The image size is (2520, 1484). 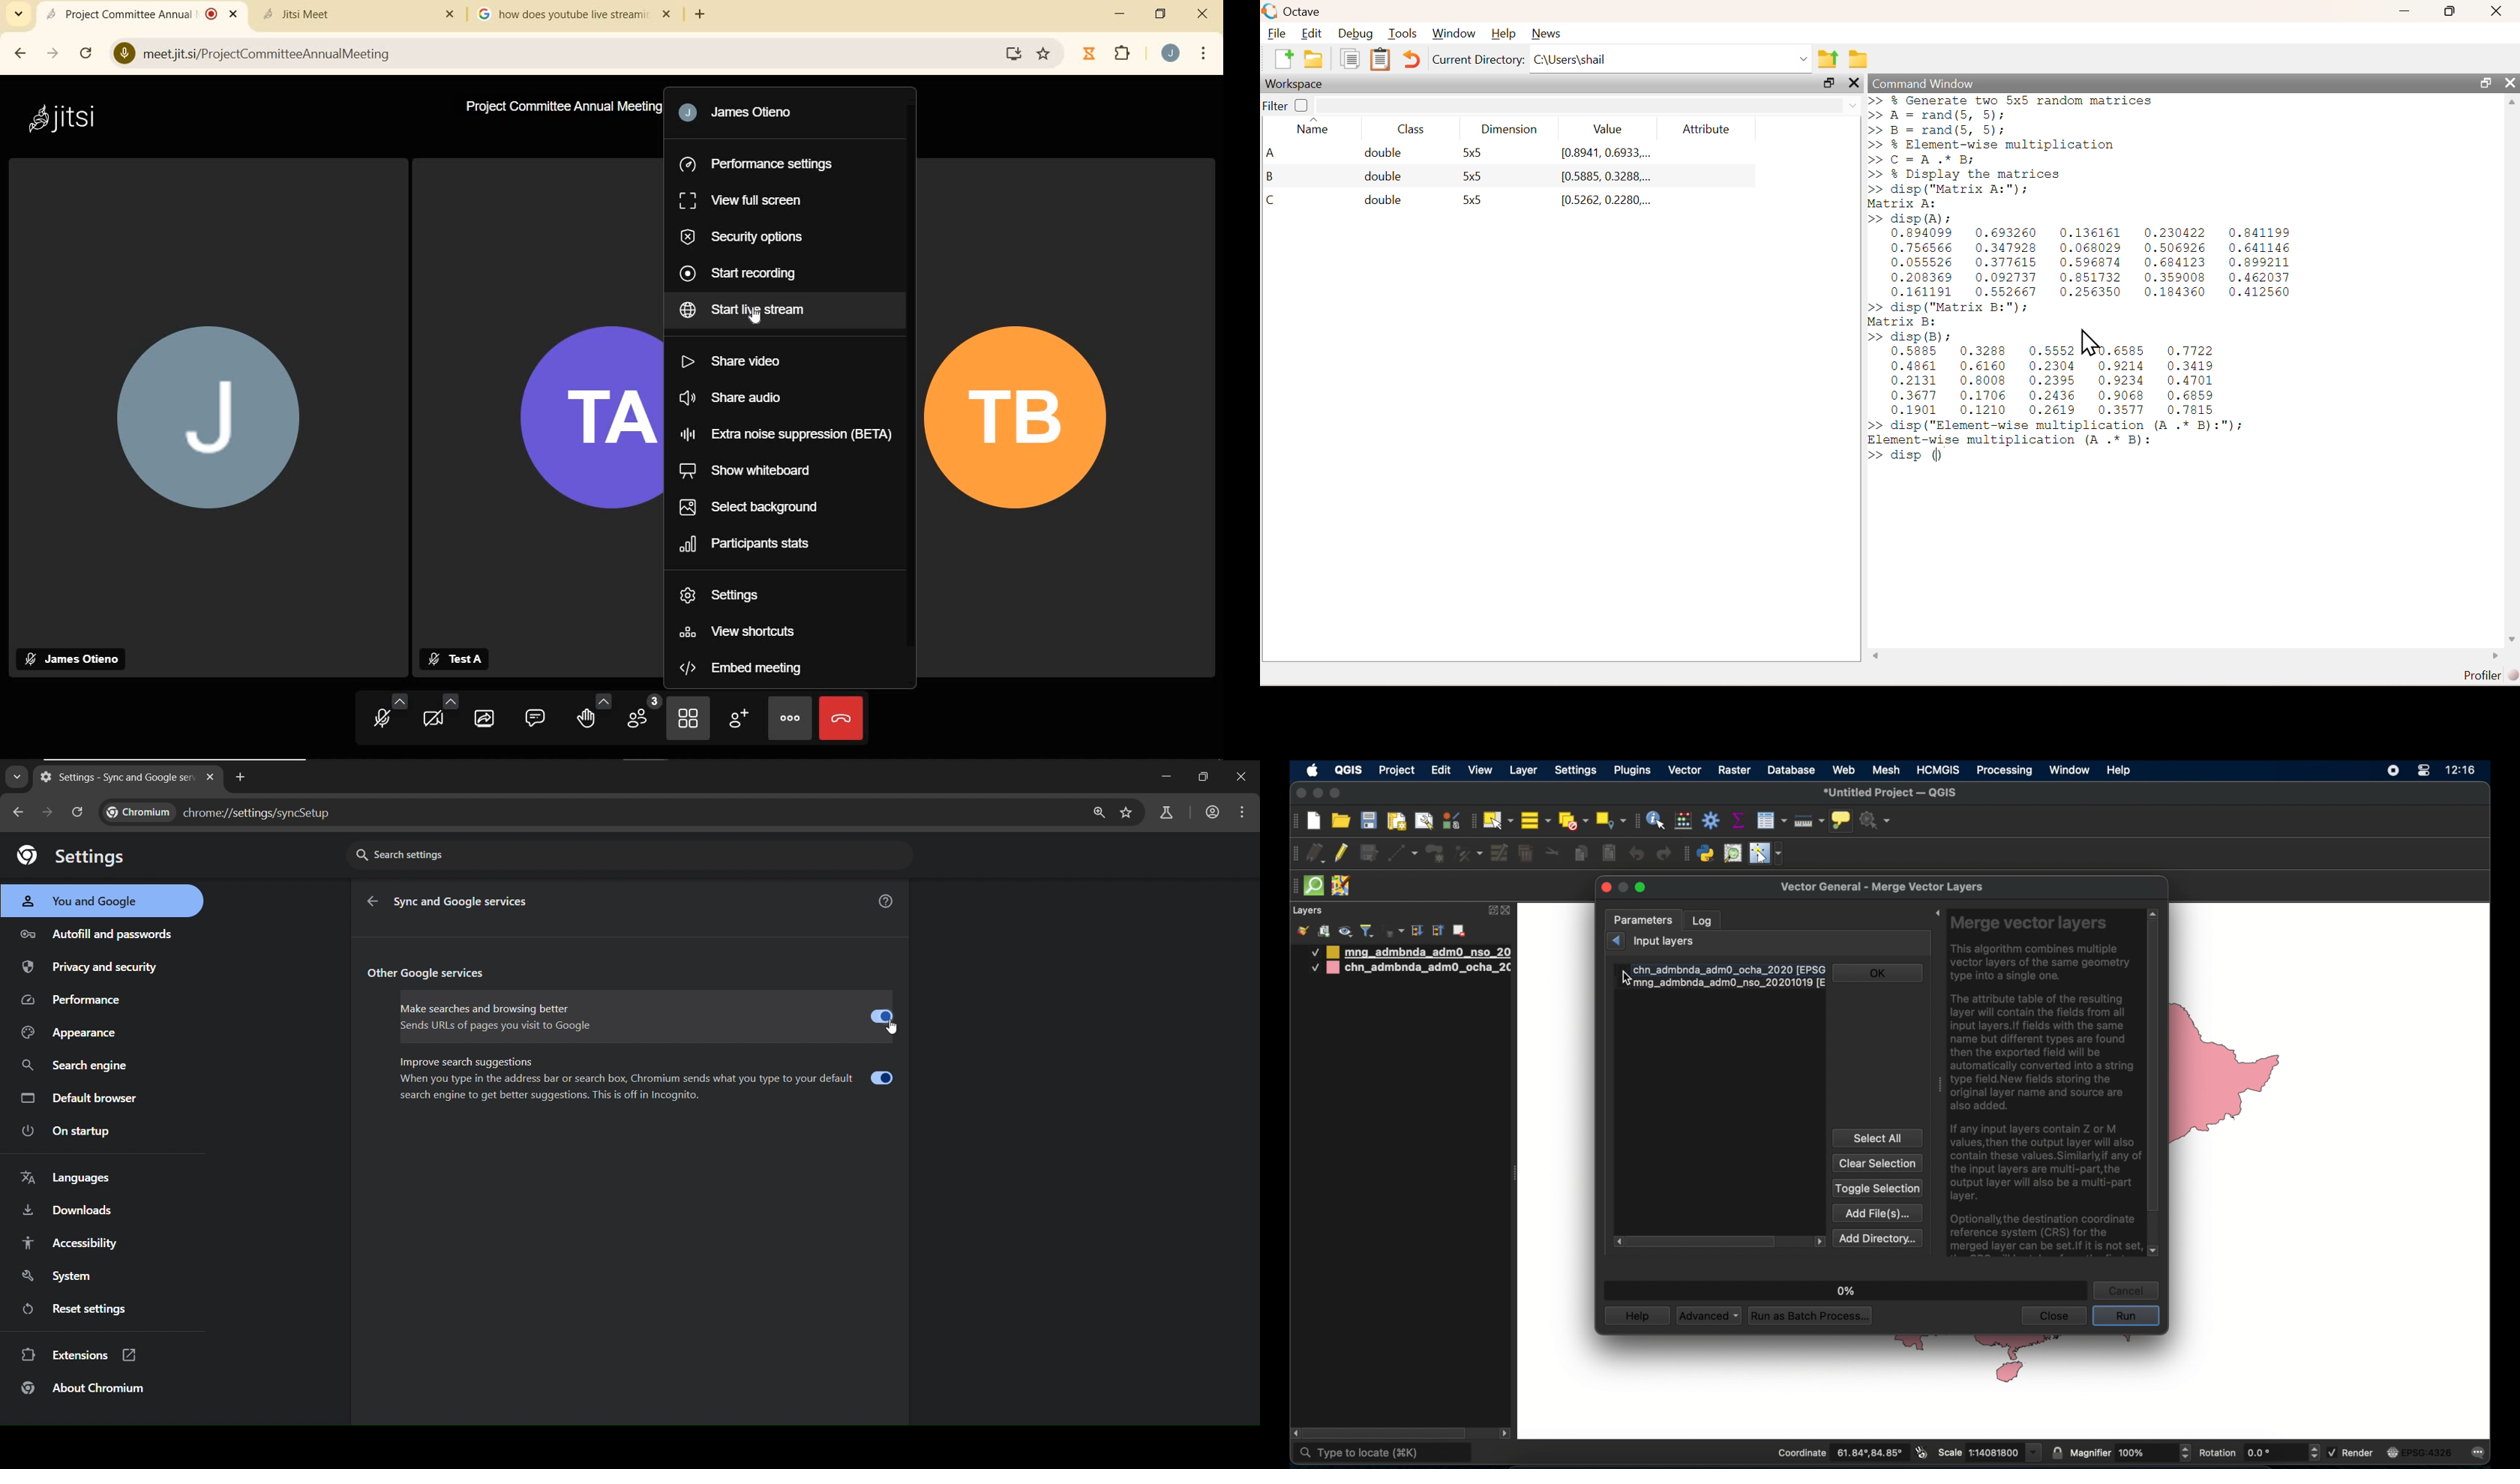 I want to click on Debug, so click(x=1358, y=33).